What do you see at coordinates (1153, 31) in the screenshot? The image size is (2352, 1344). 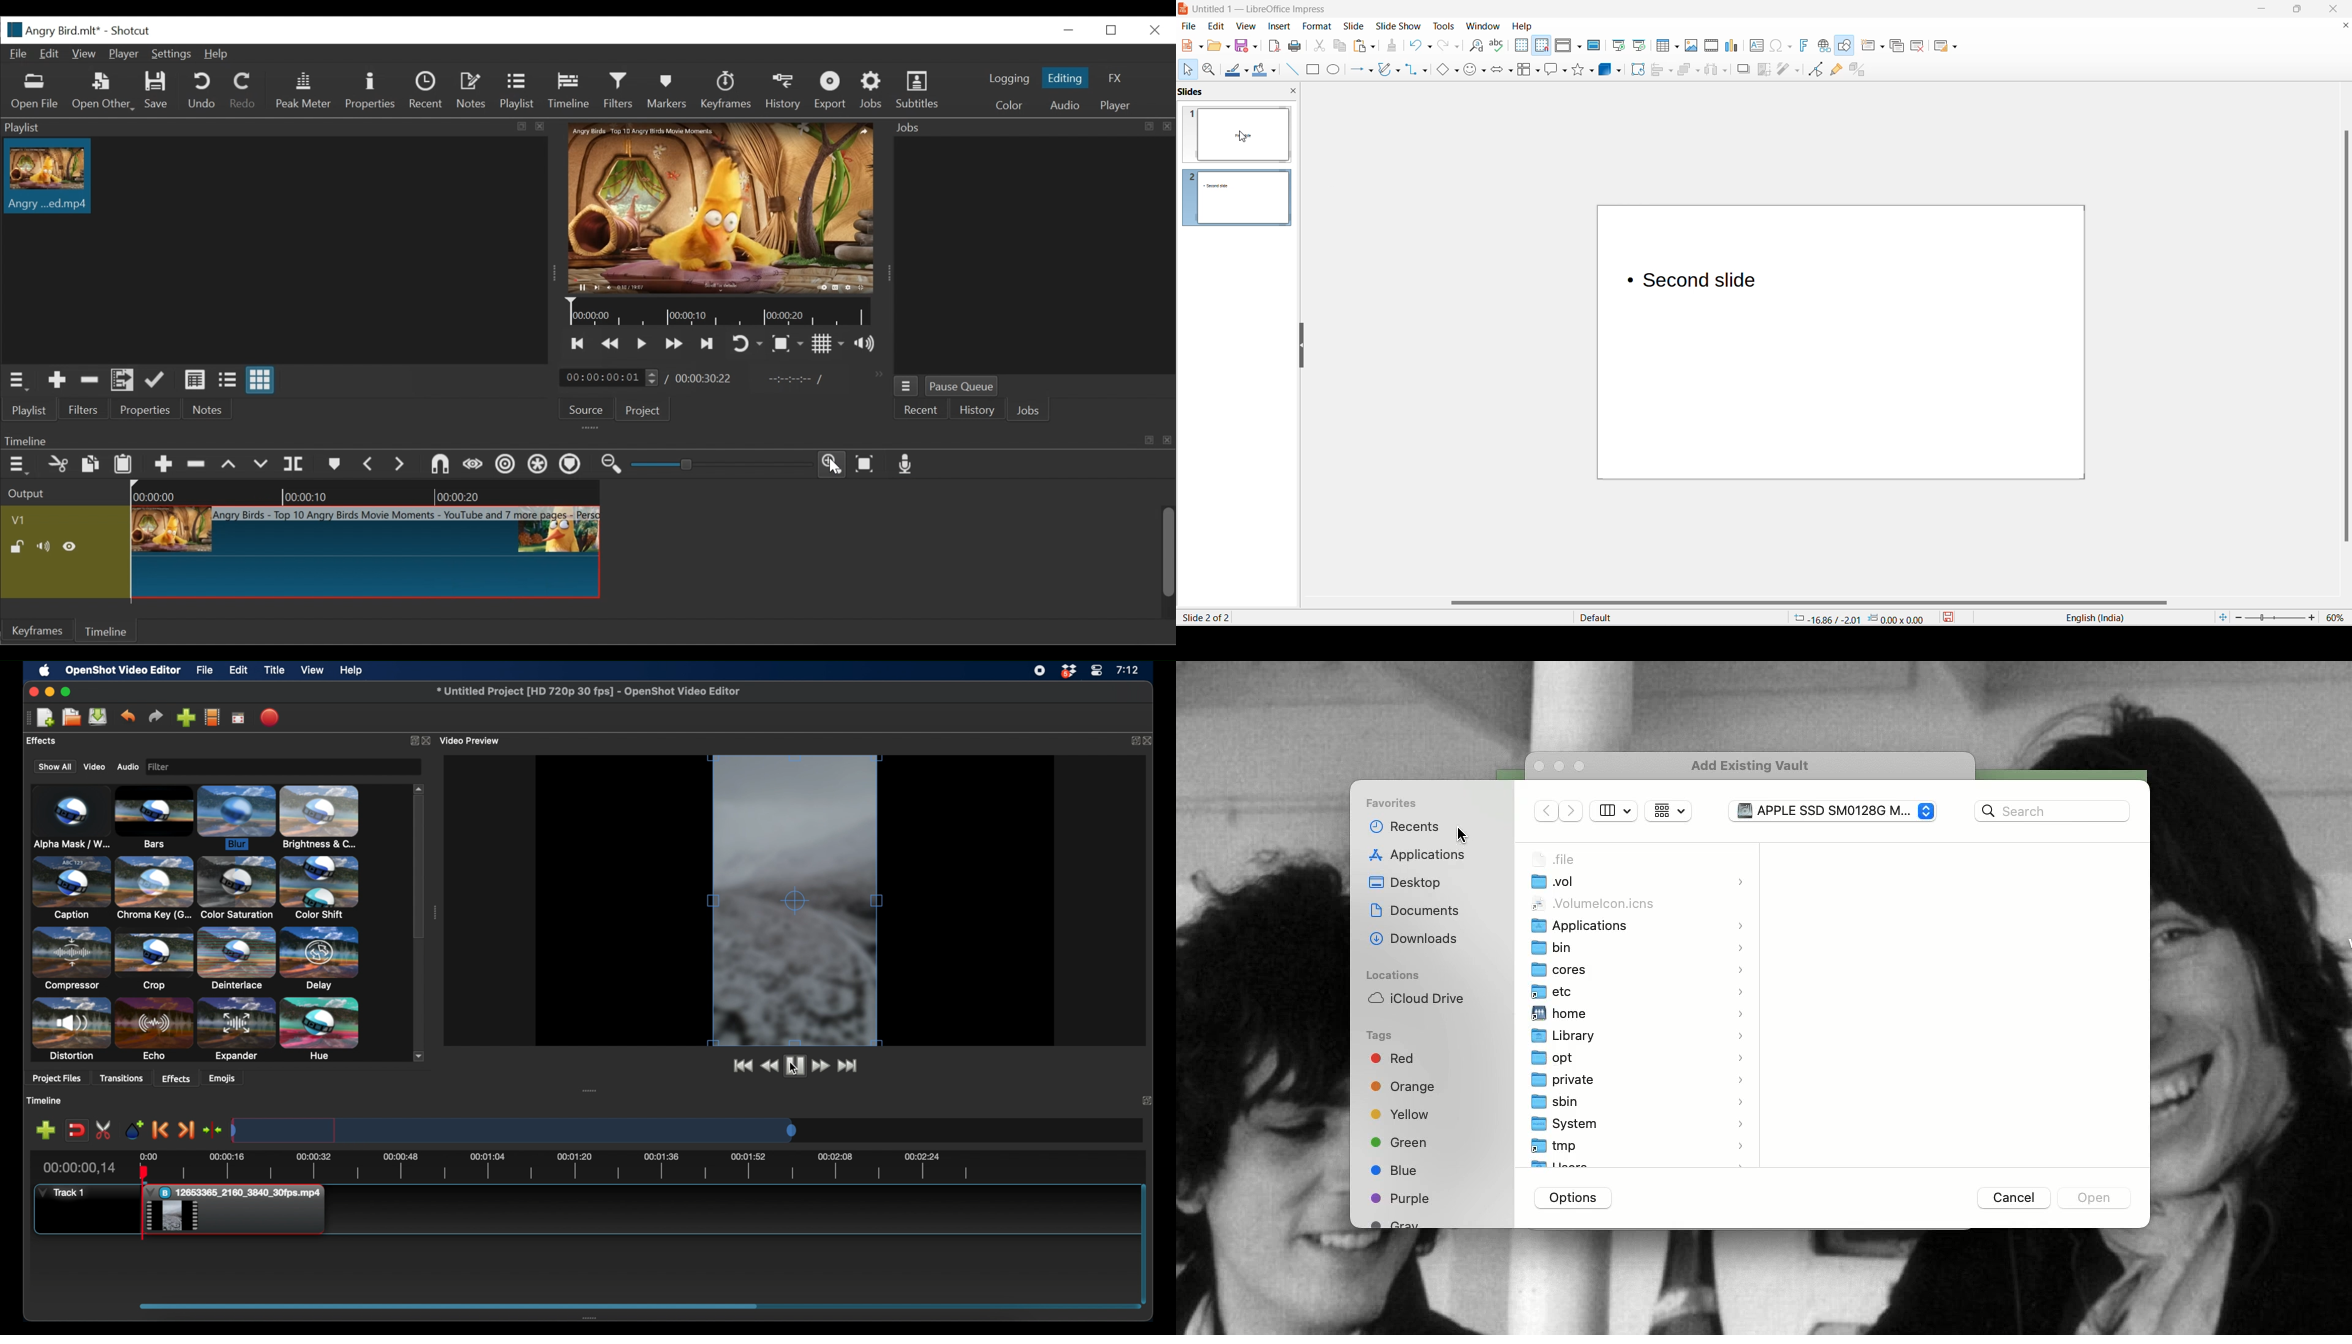 I see `Close` at bounding box center [1153, 31].